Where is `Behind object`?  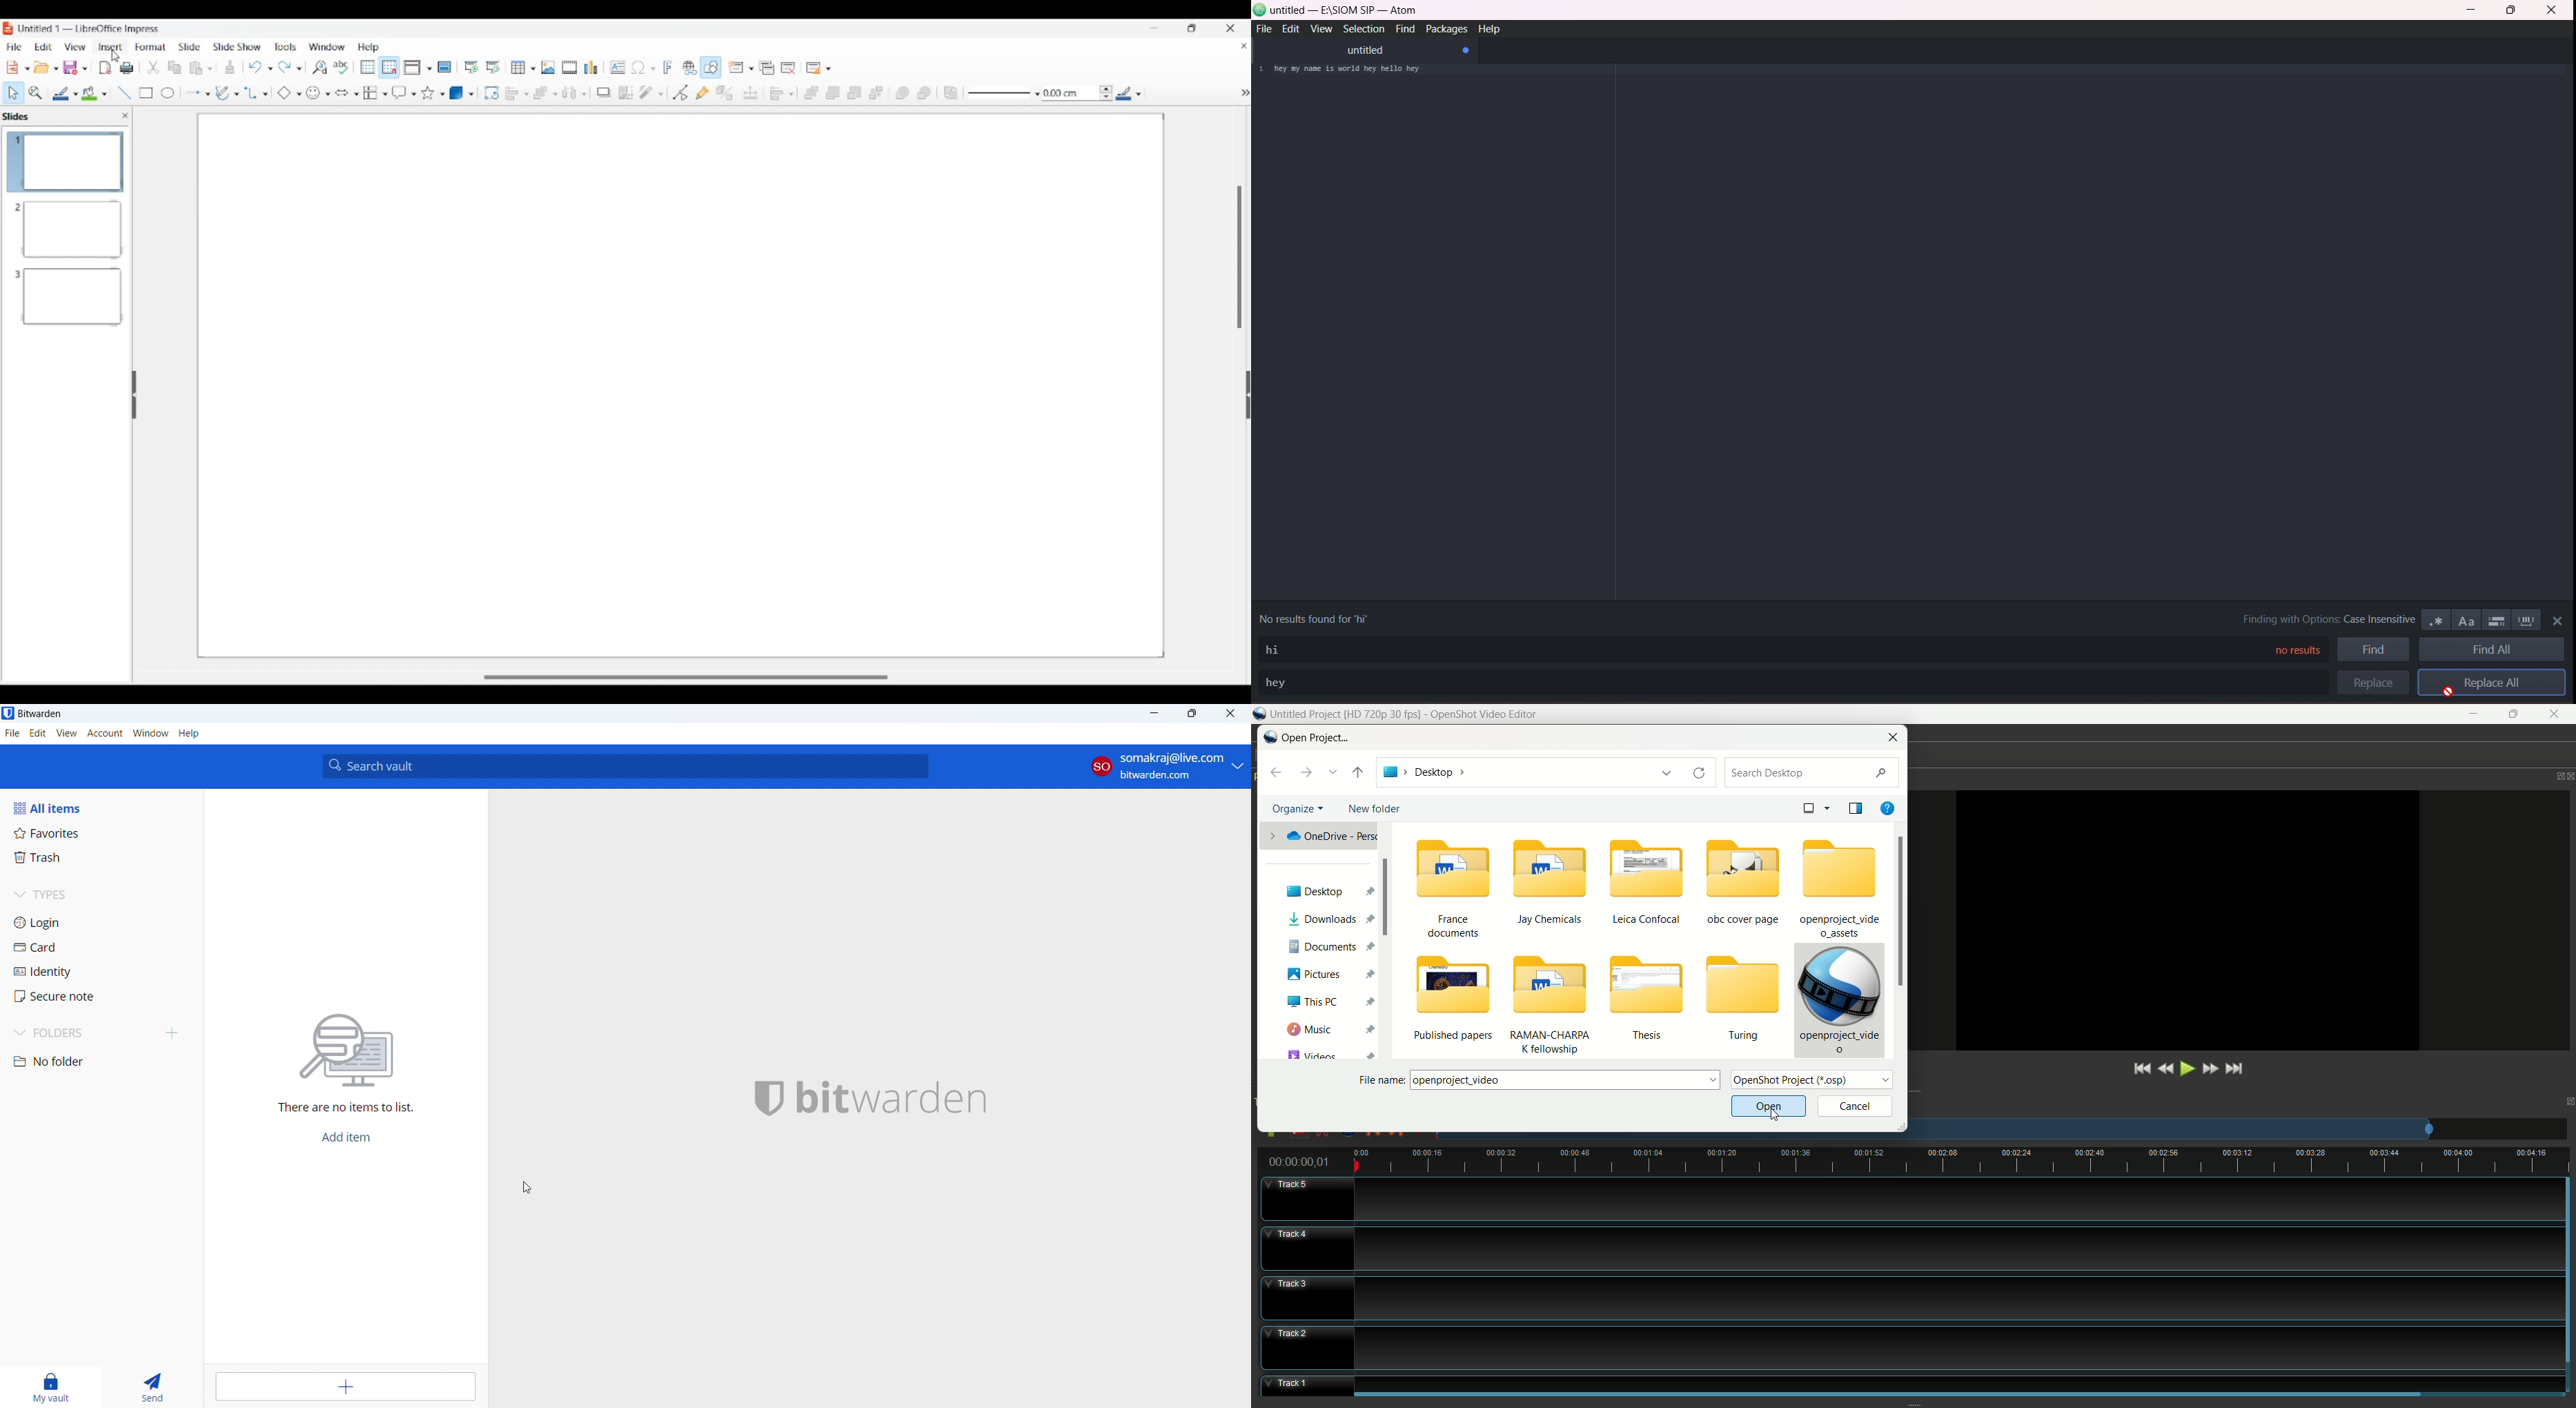
Behind object is located at coordinates (924, 93).